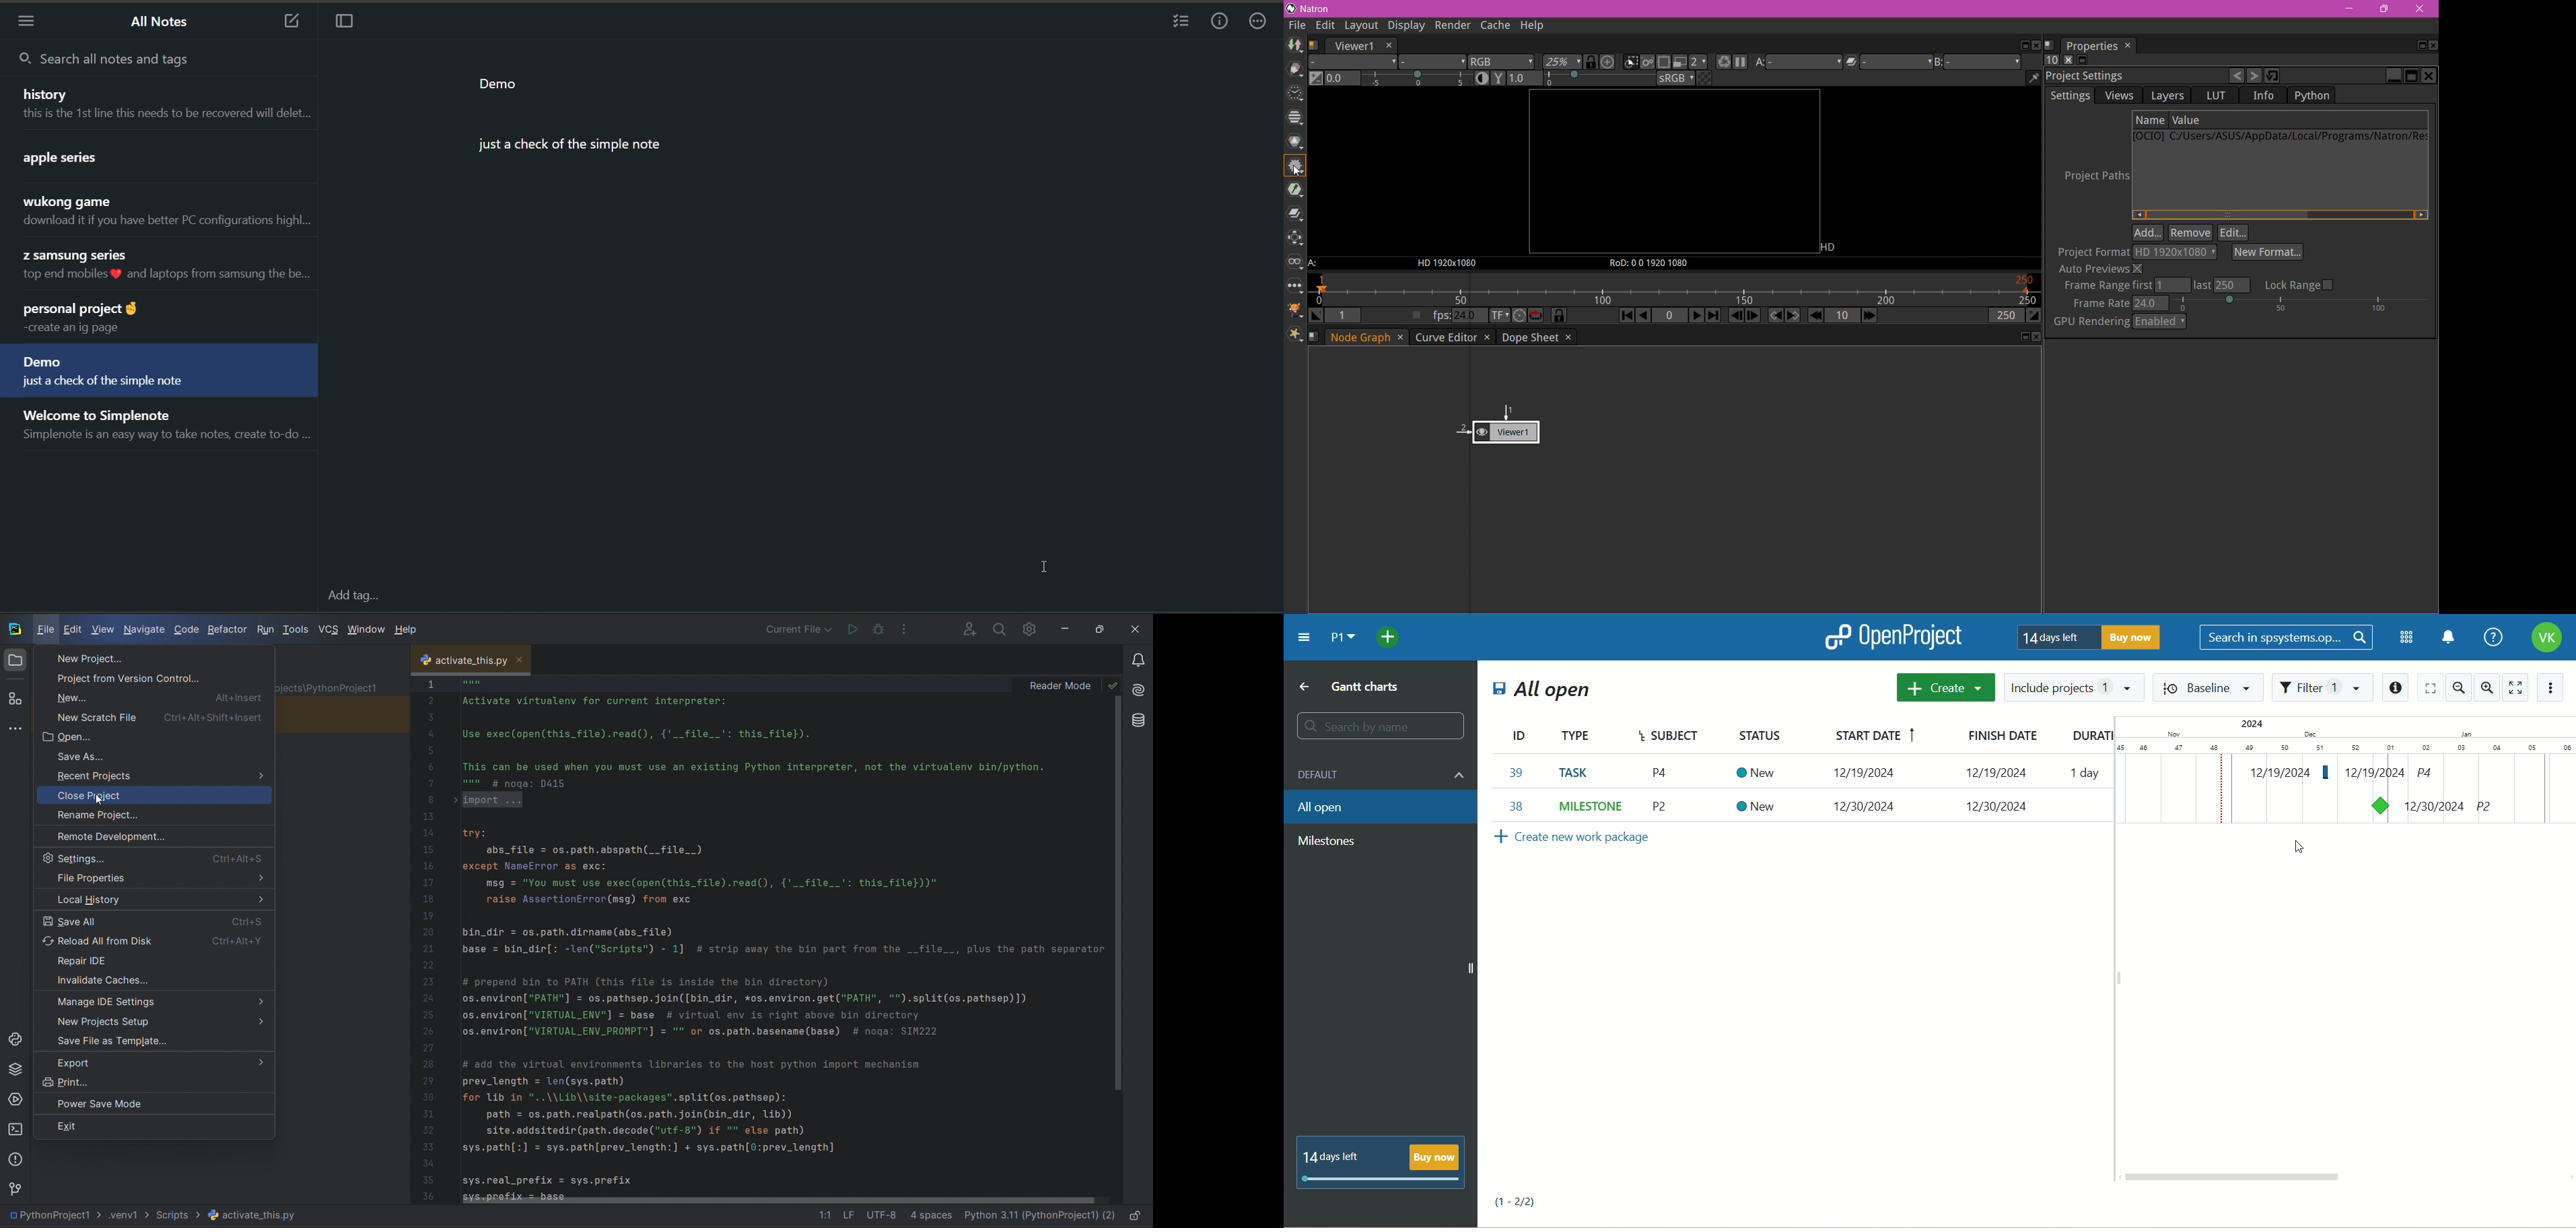 The image size is (2576, 1232). What do you see at coordinates (1625, 317) in the screenshot?
I see `First frame` at bounding box center [1625, 317].